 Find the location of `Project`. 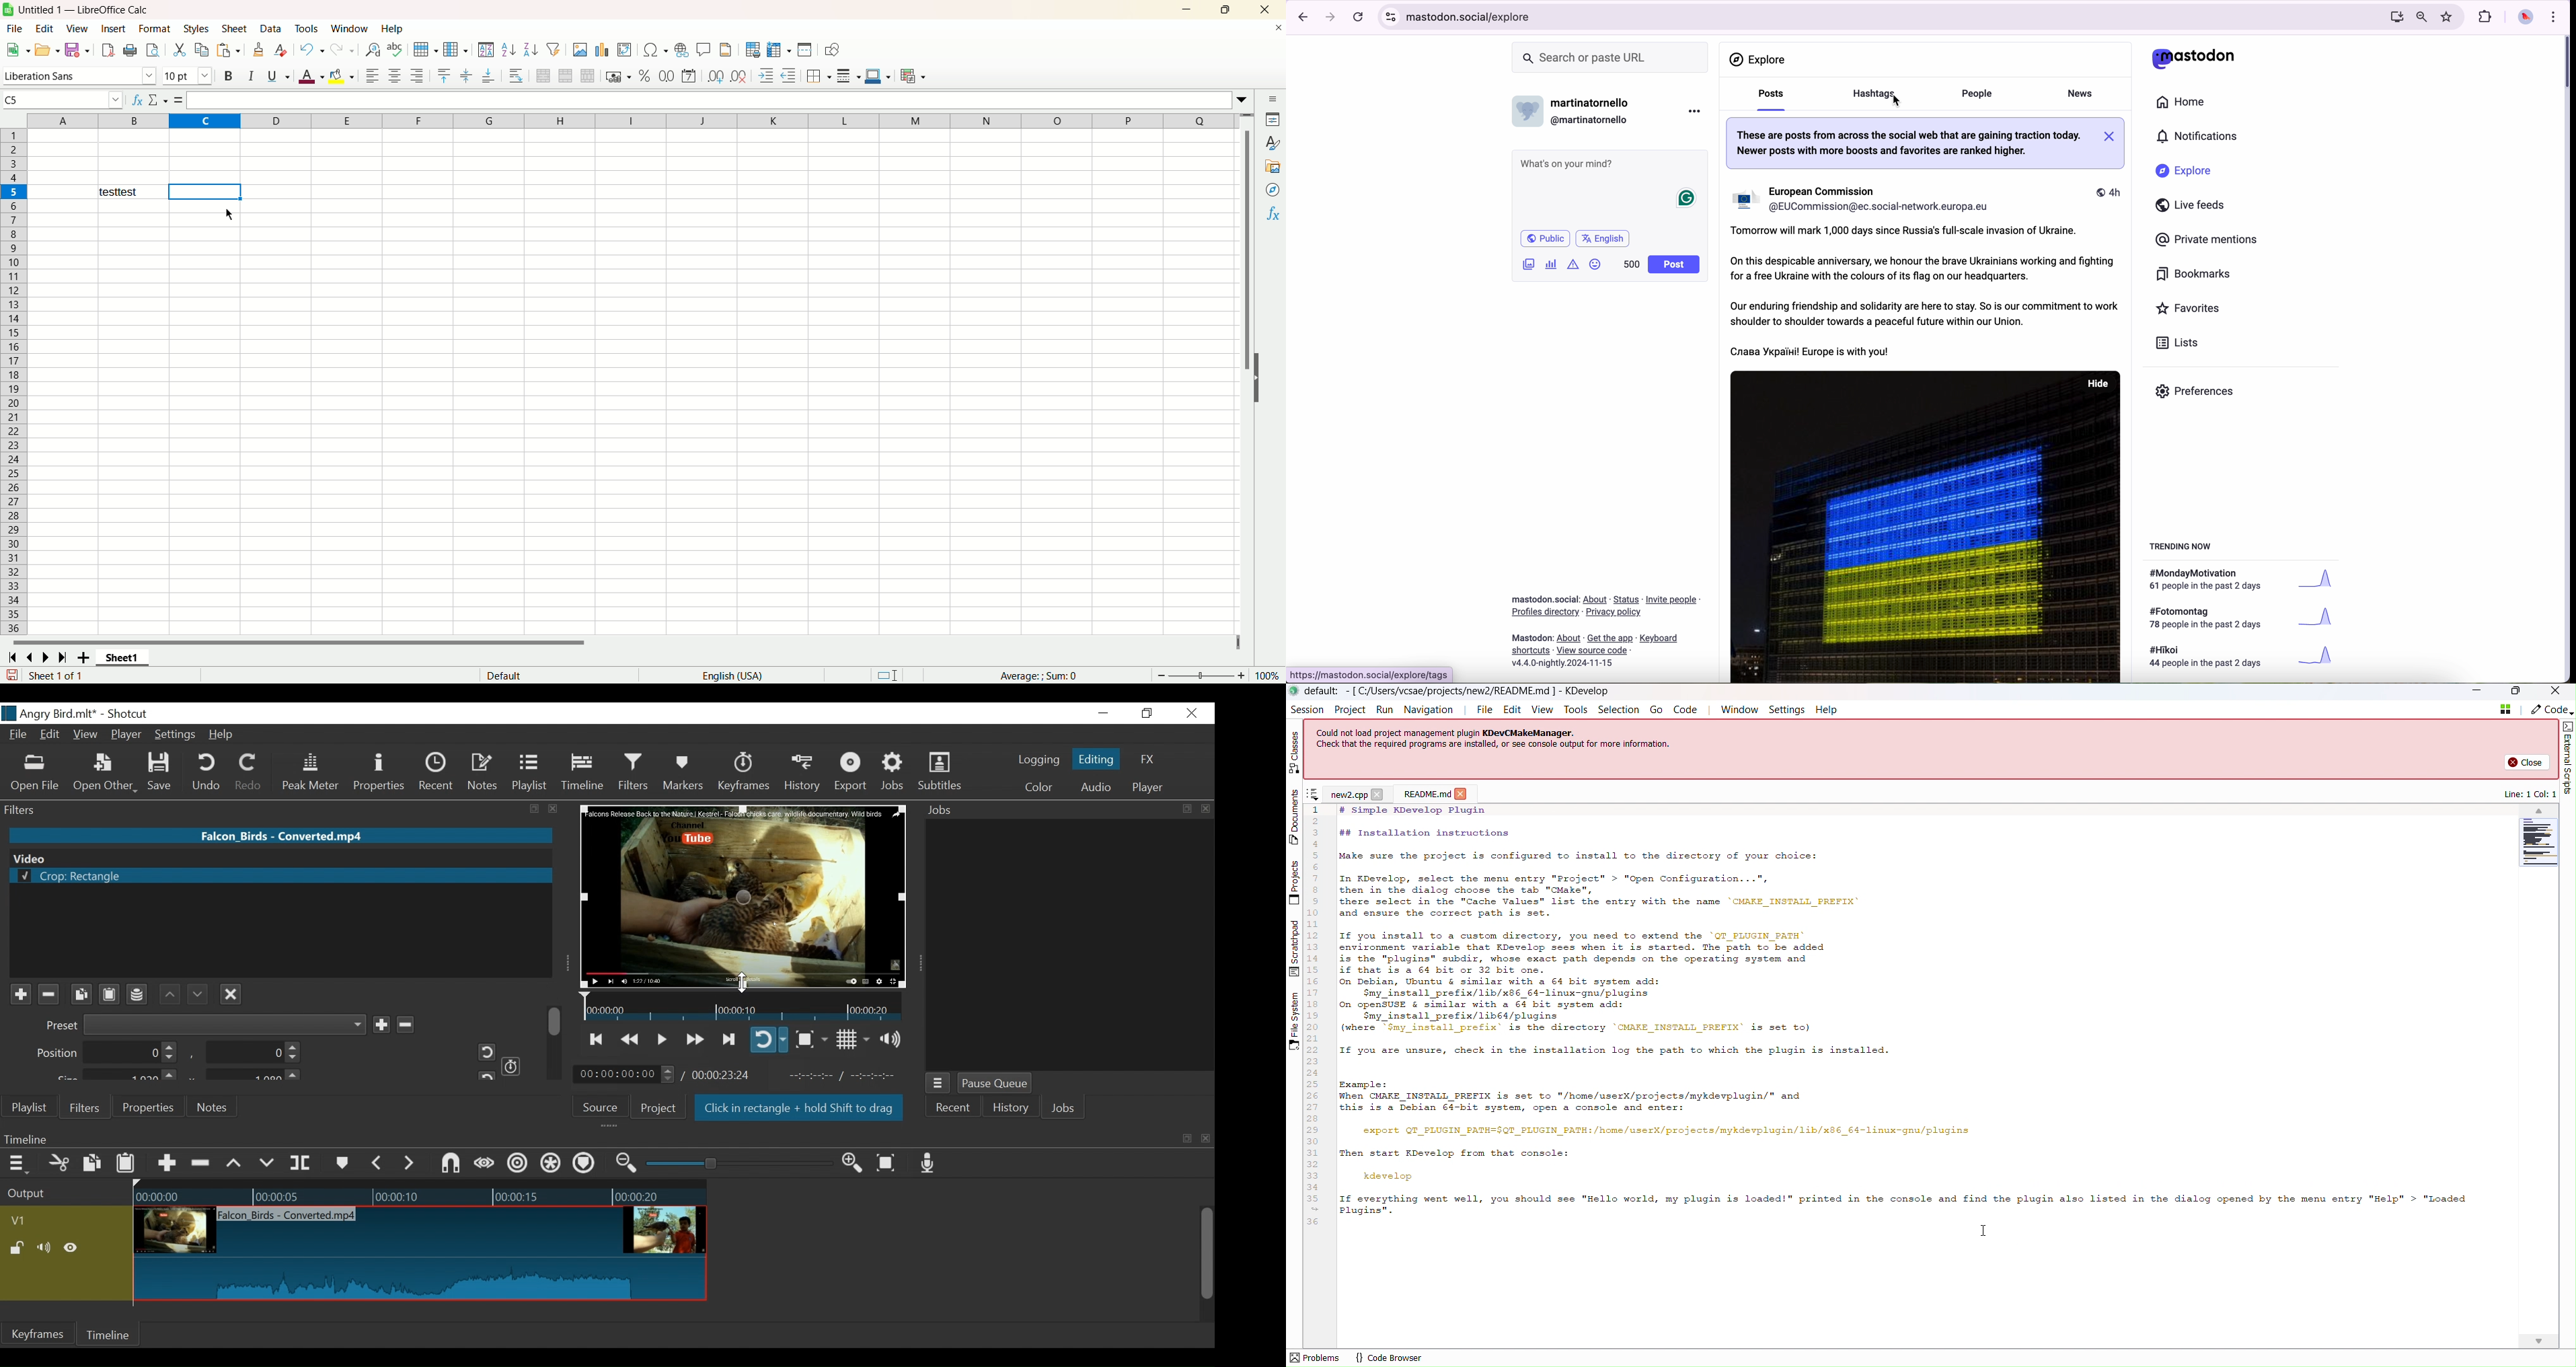

Project is located at coordinates (659, 1108).